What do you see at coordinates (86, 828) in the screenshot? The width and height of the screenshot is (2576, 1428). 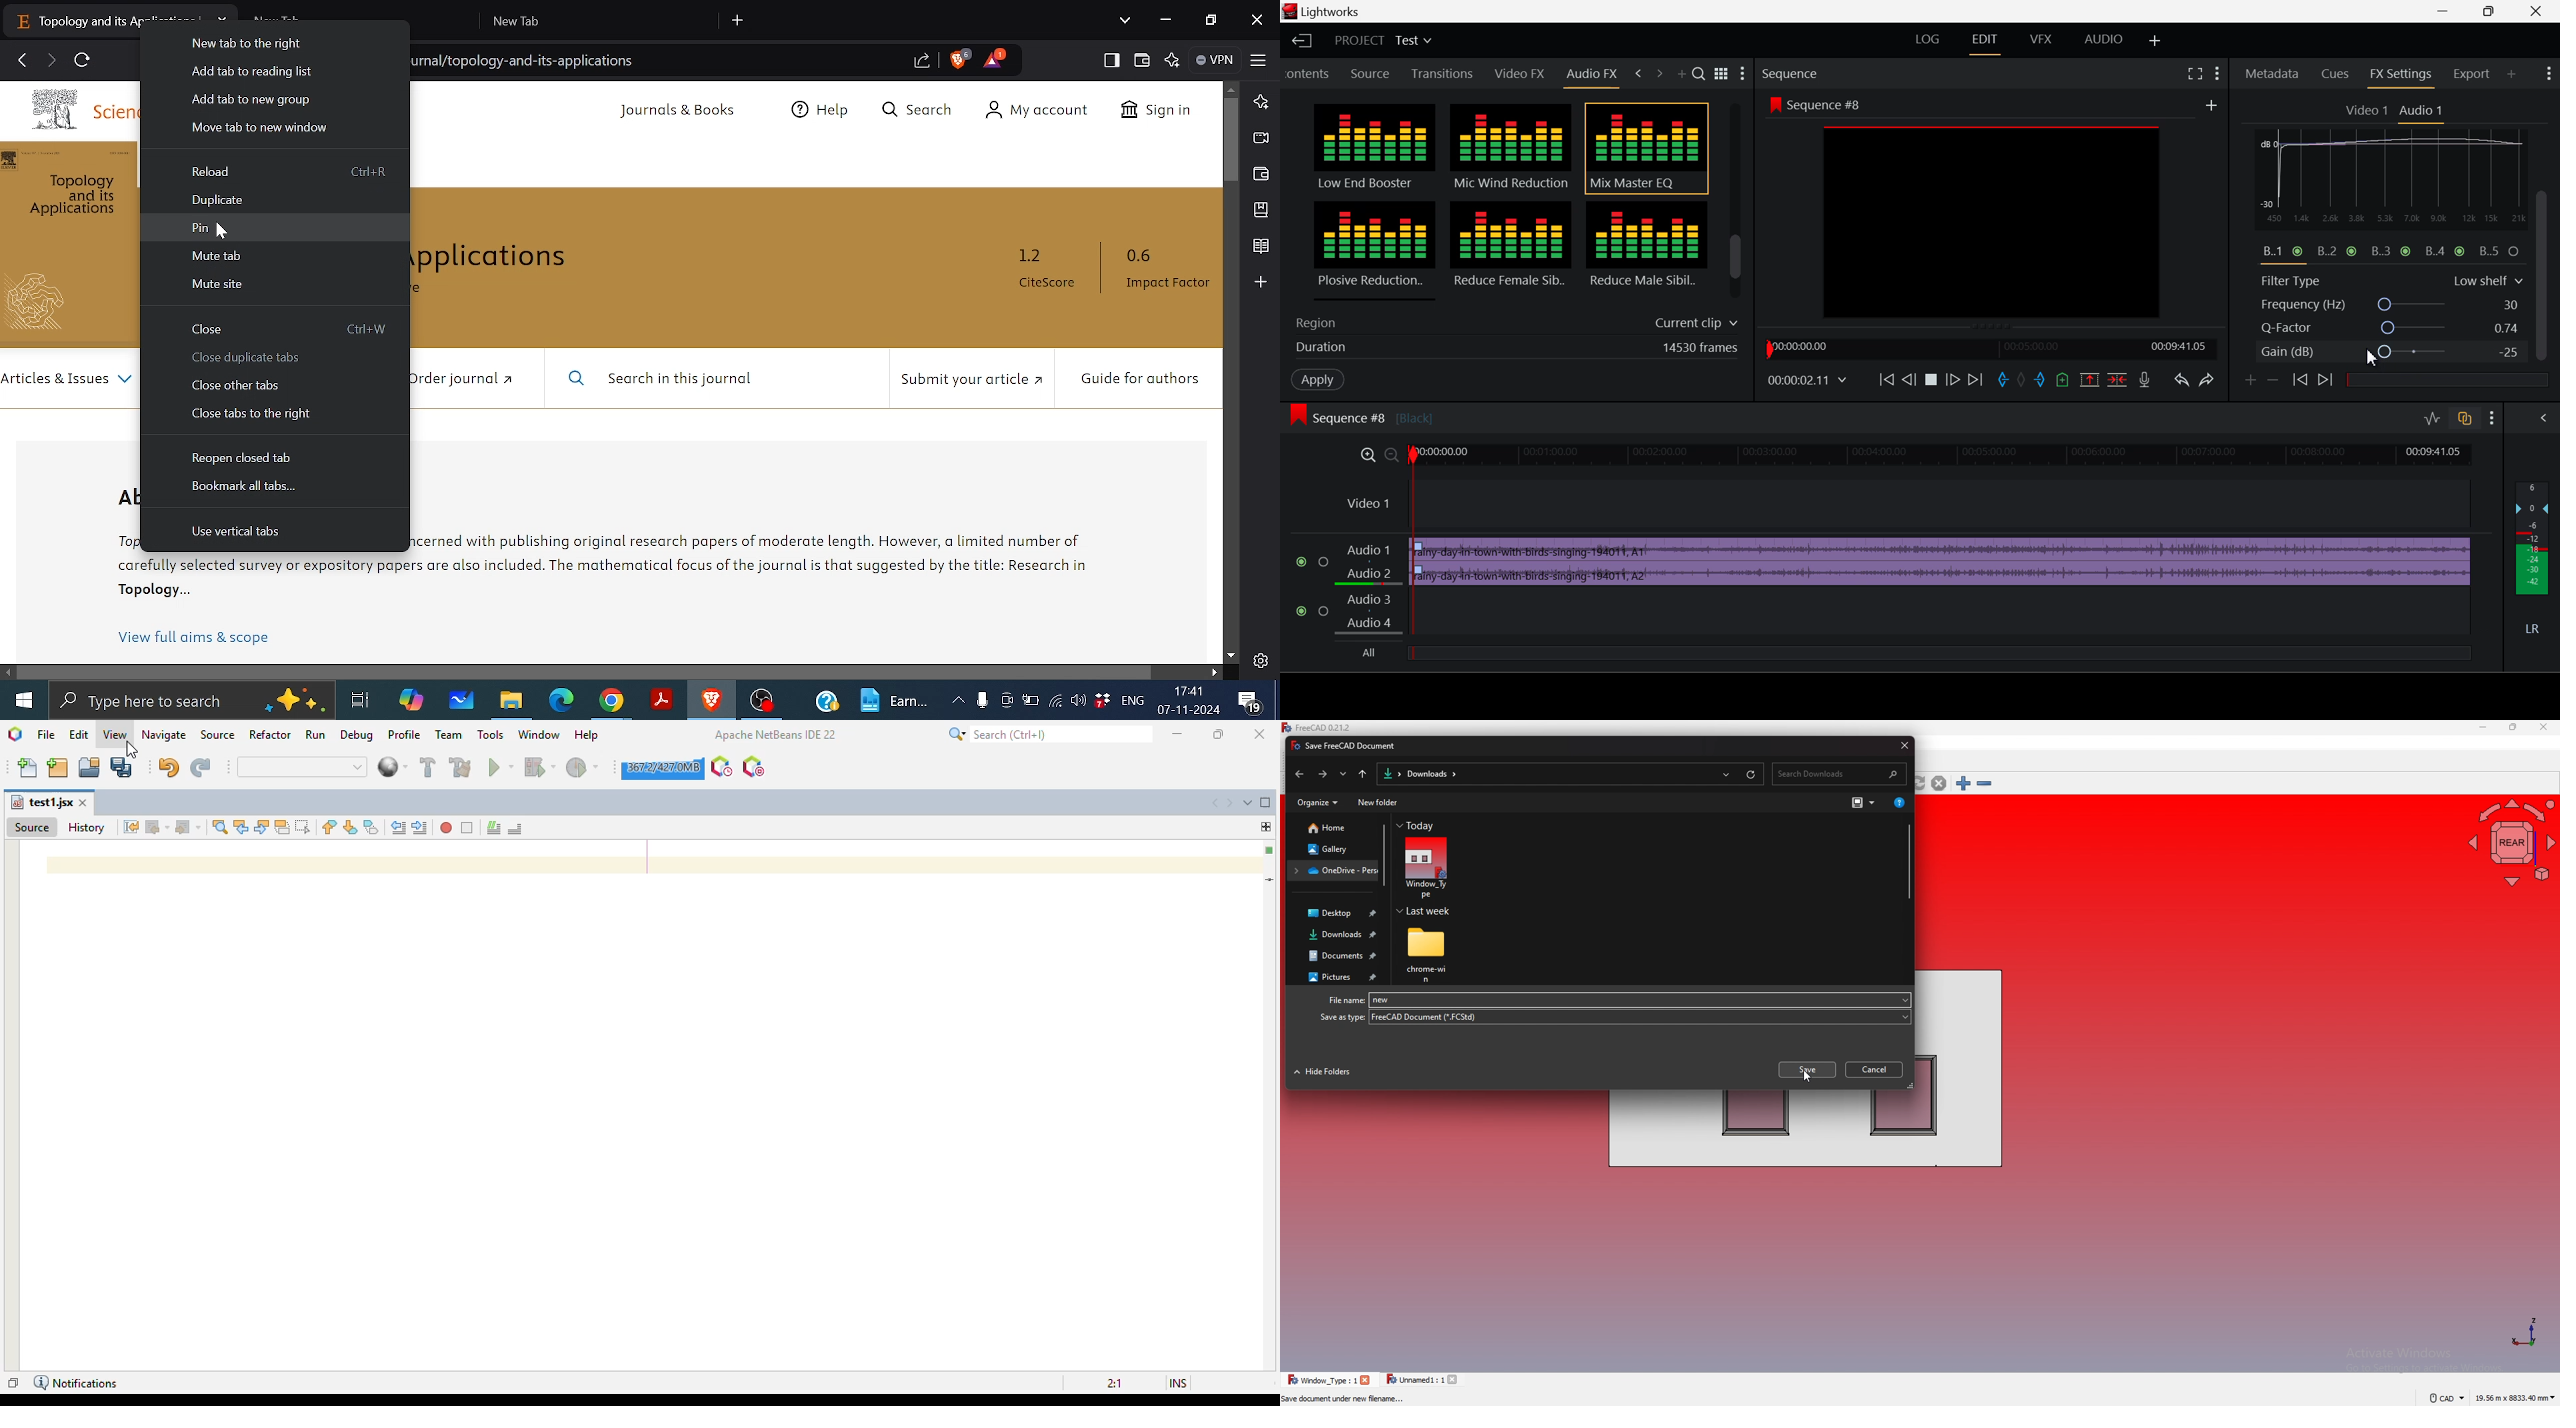 I see `history` at bounding box center [86, 828].